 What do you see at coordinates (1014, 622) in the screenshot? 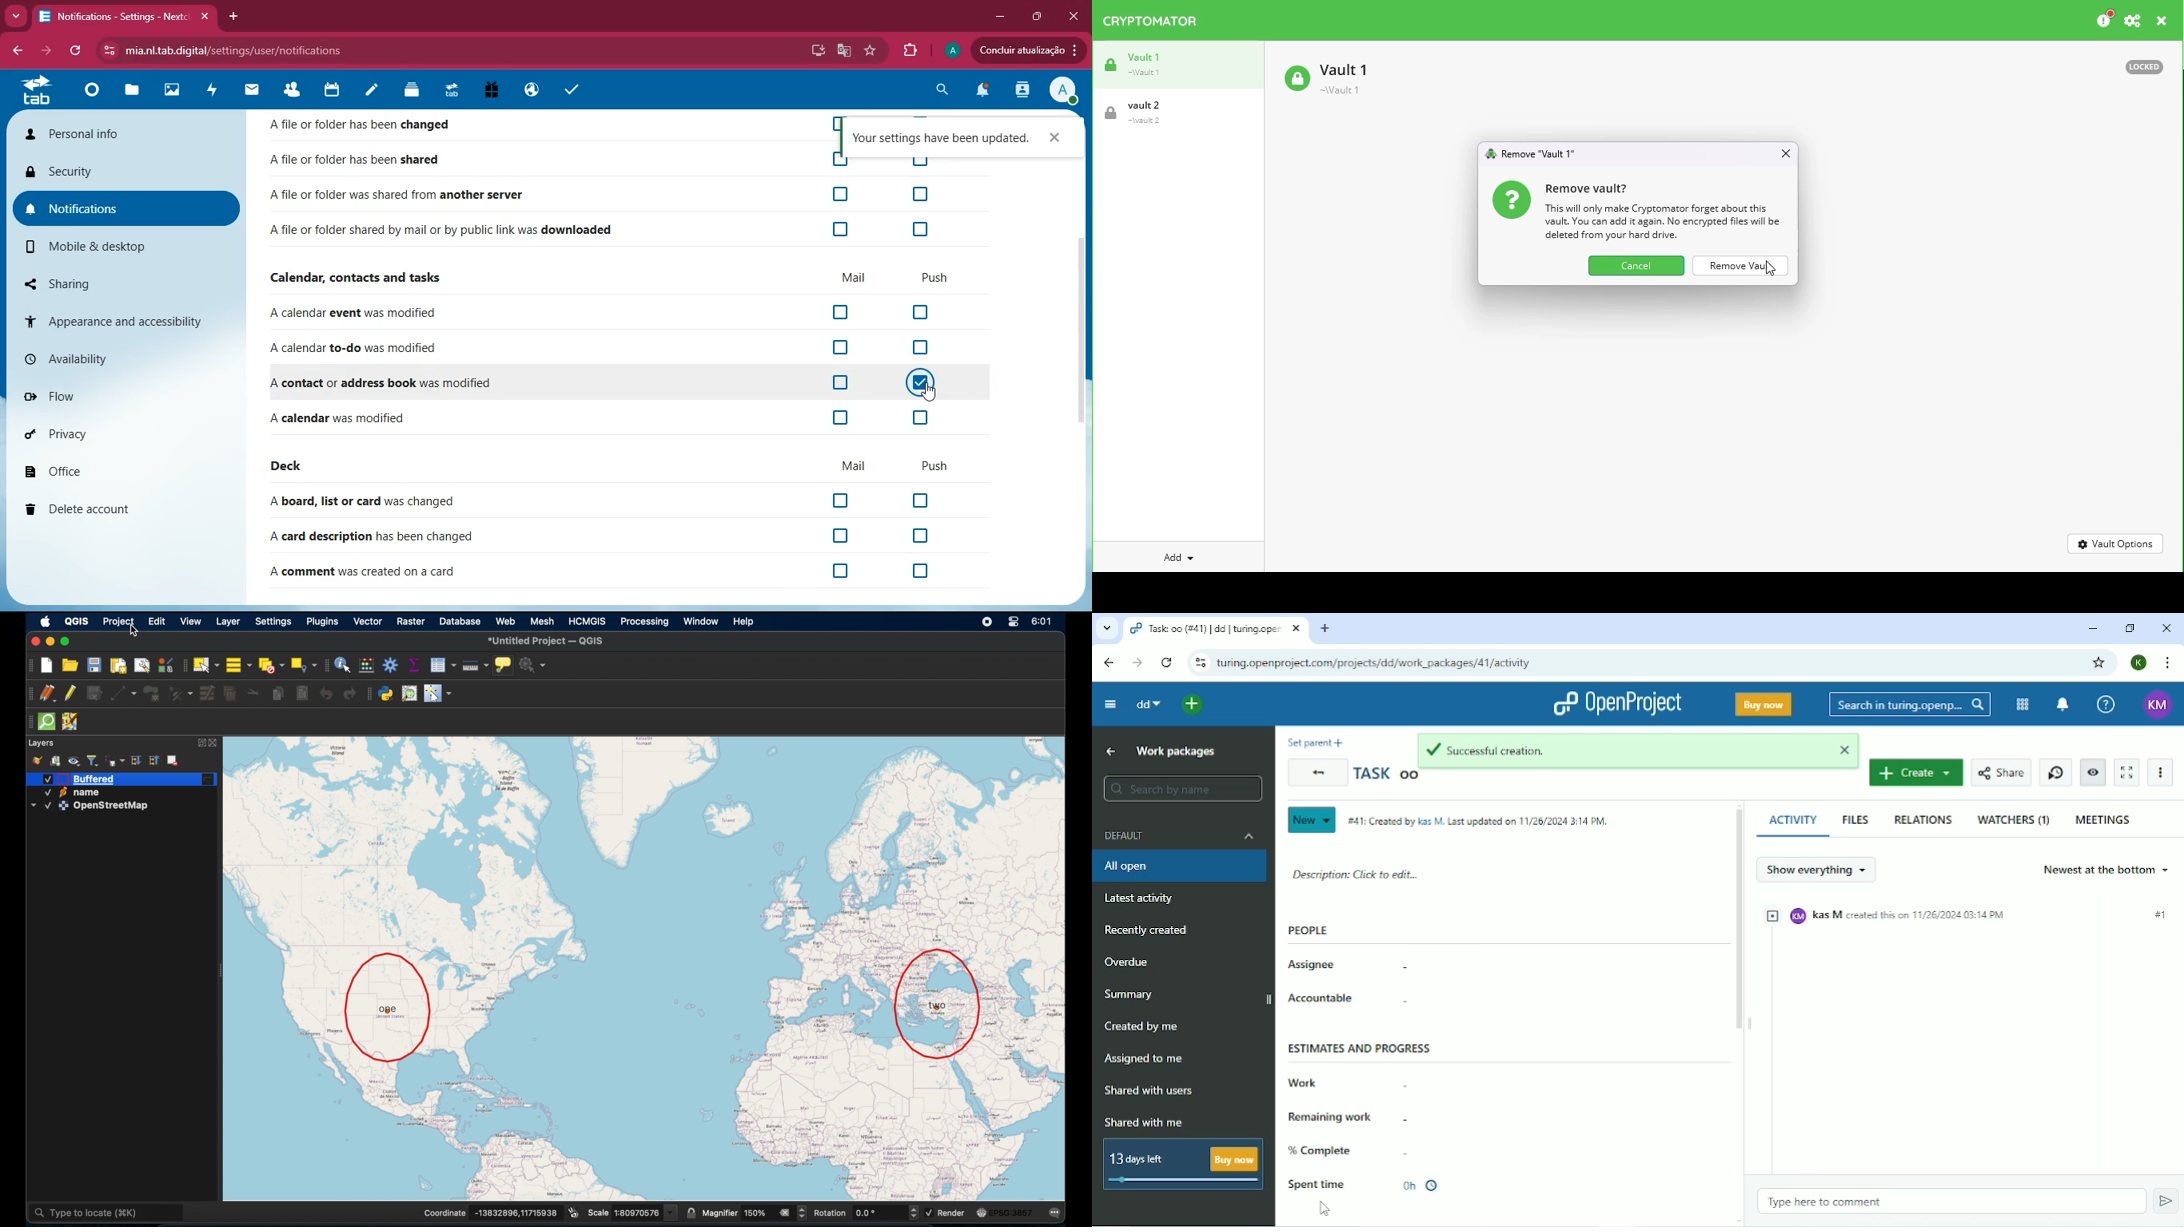
I see `control center` at bounding box center [1014, 622].